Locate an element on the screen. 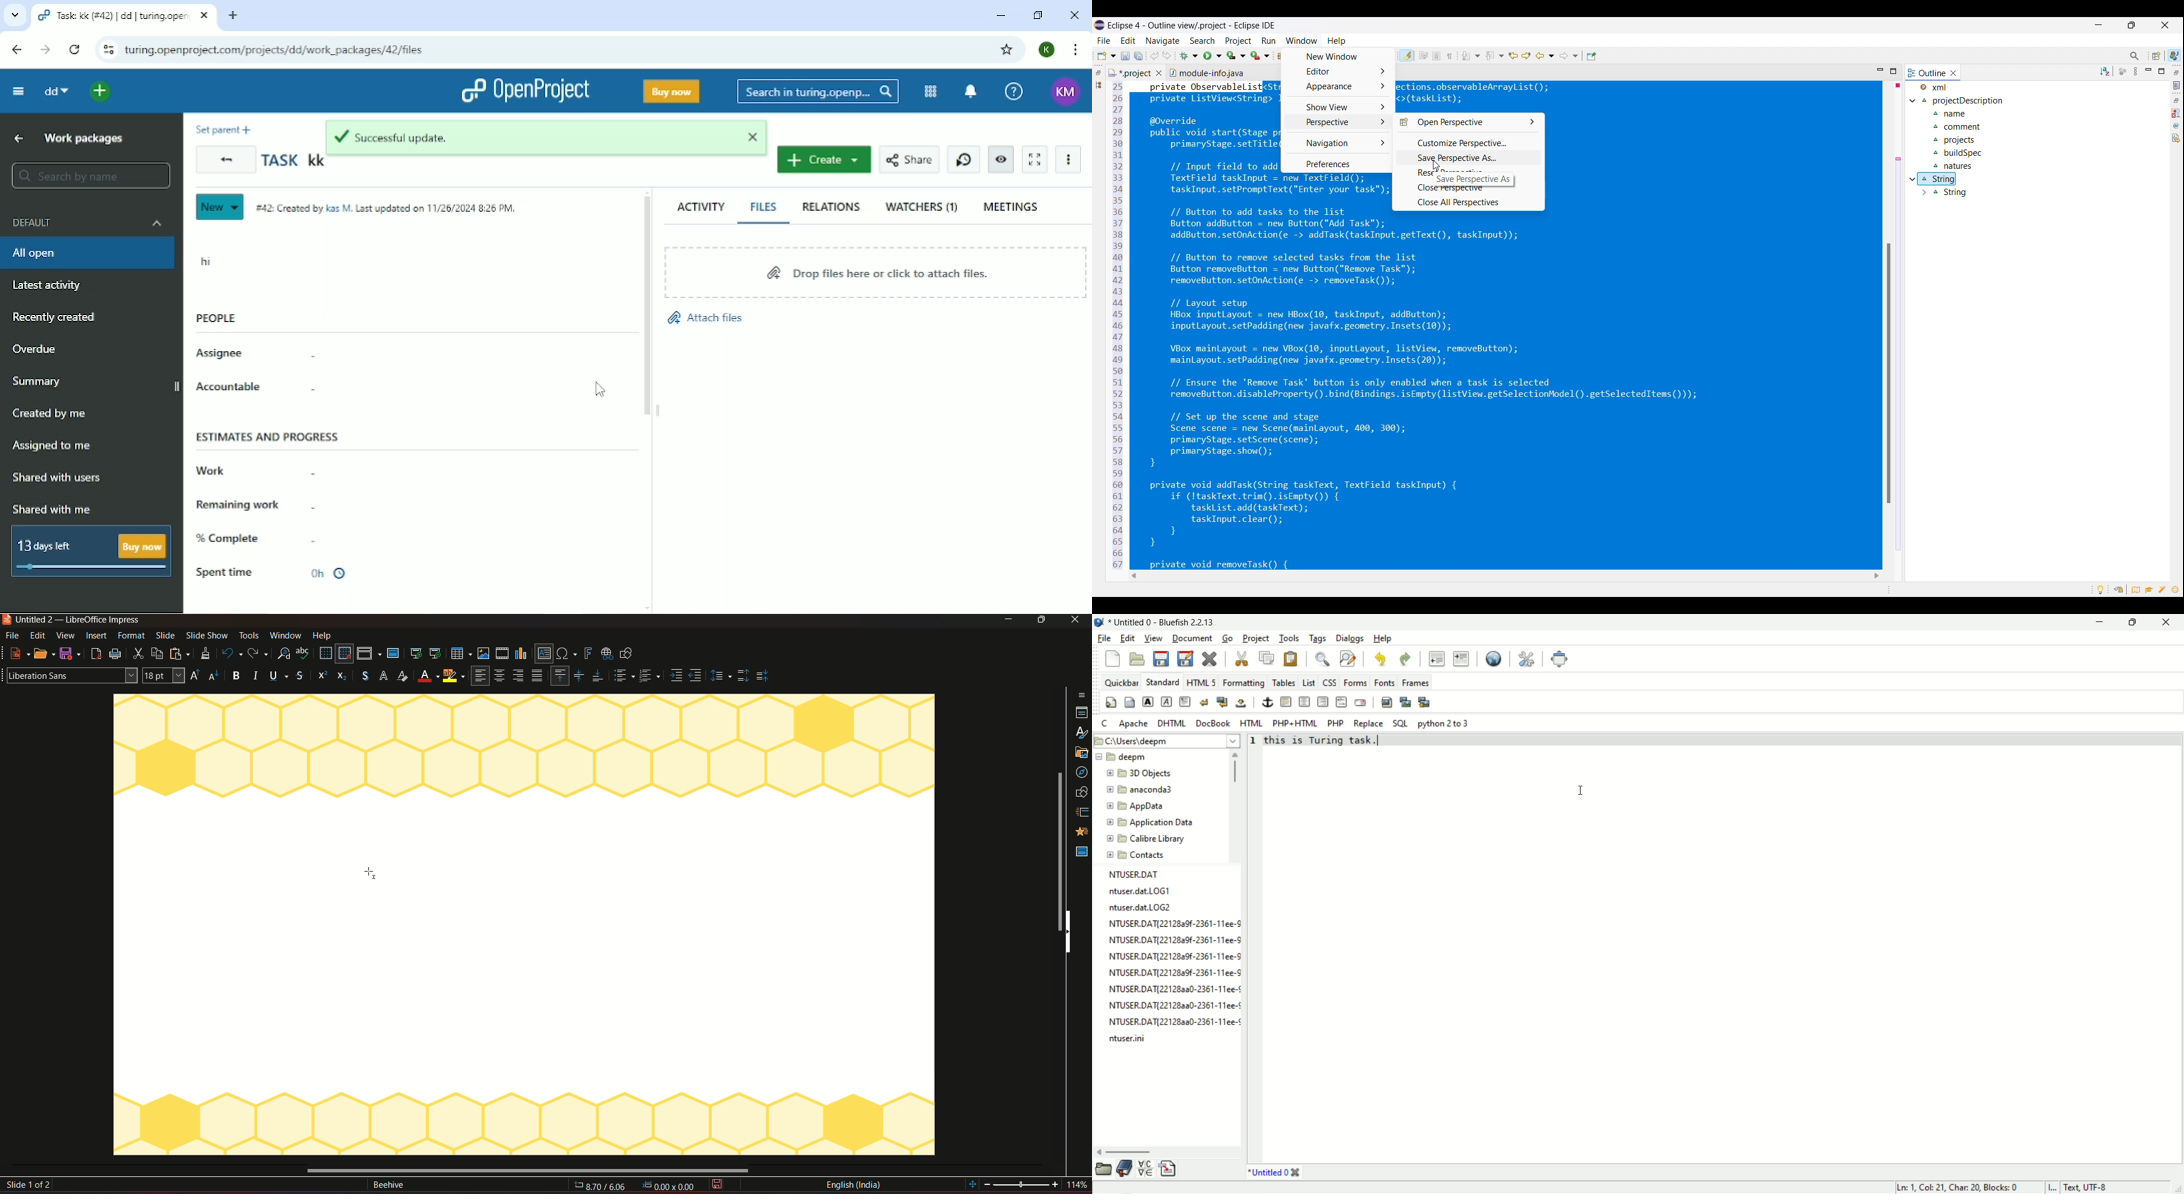 The height and width of the screenshot is (1204, 2184). More is located at coordinates (1070, 159).